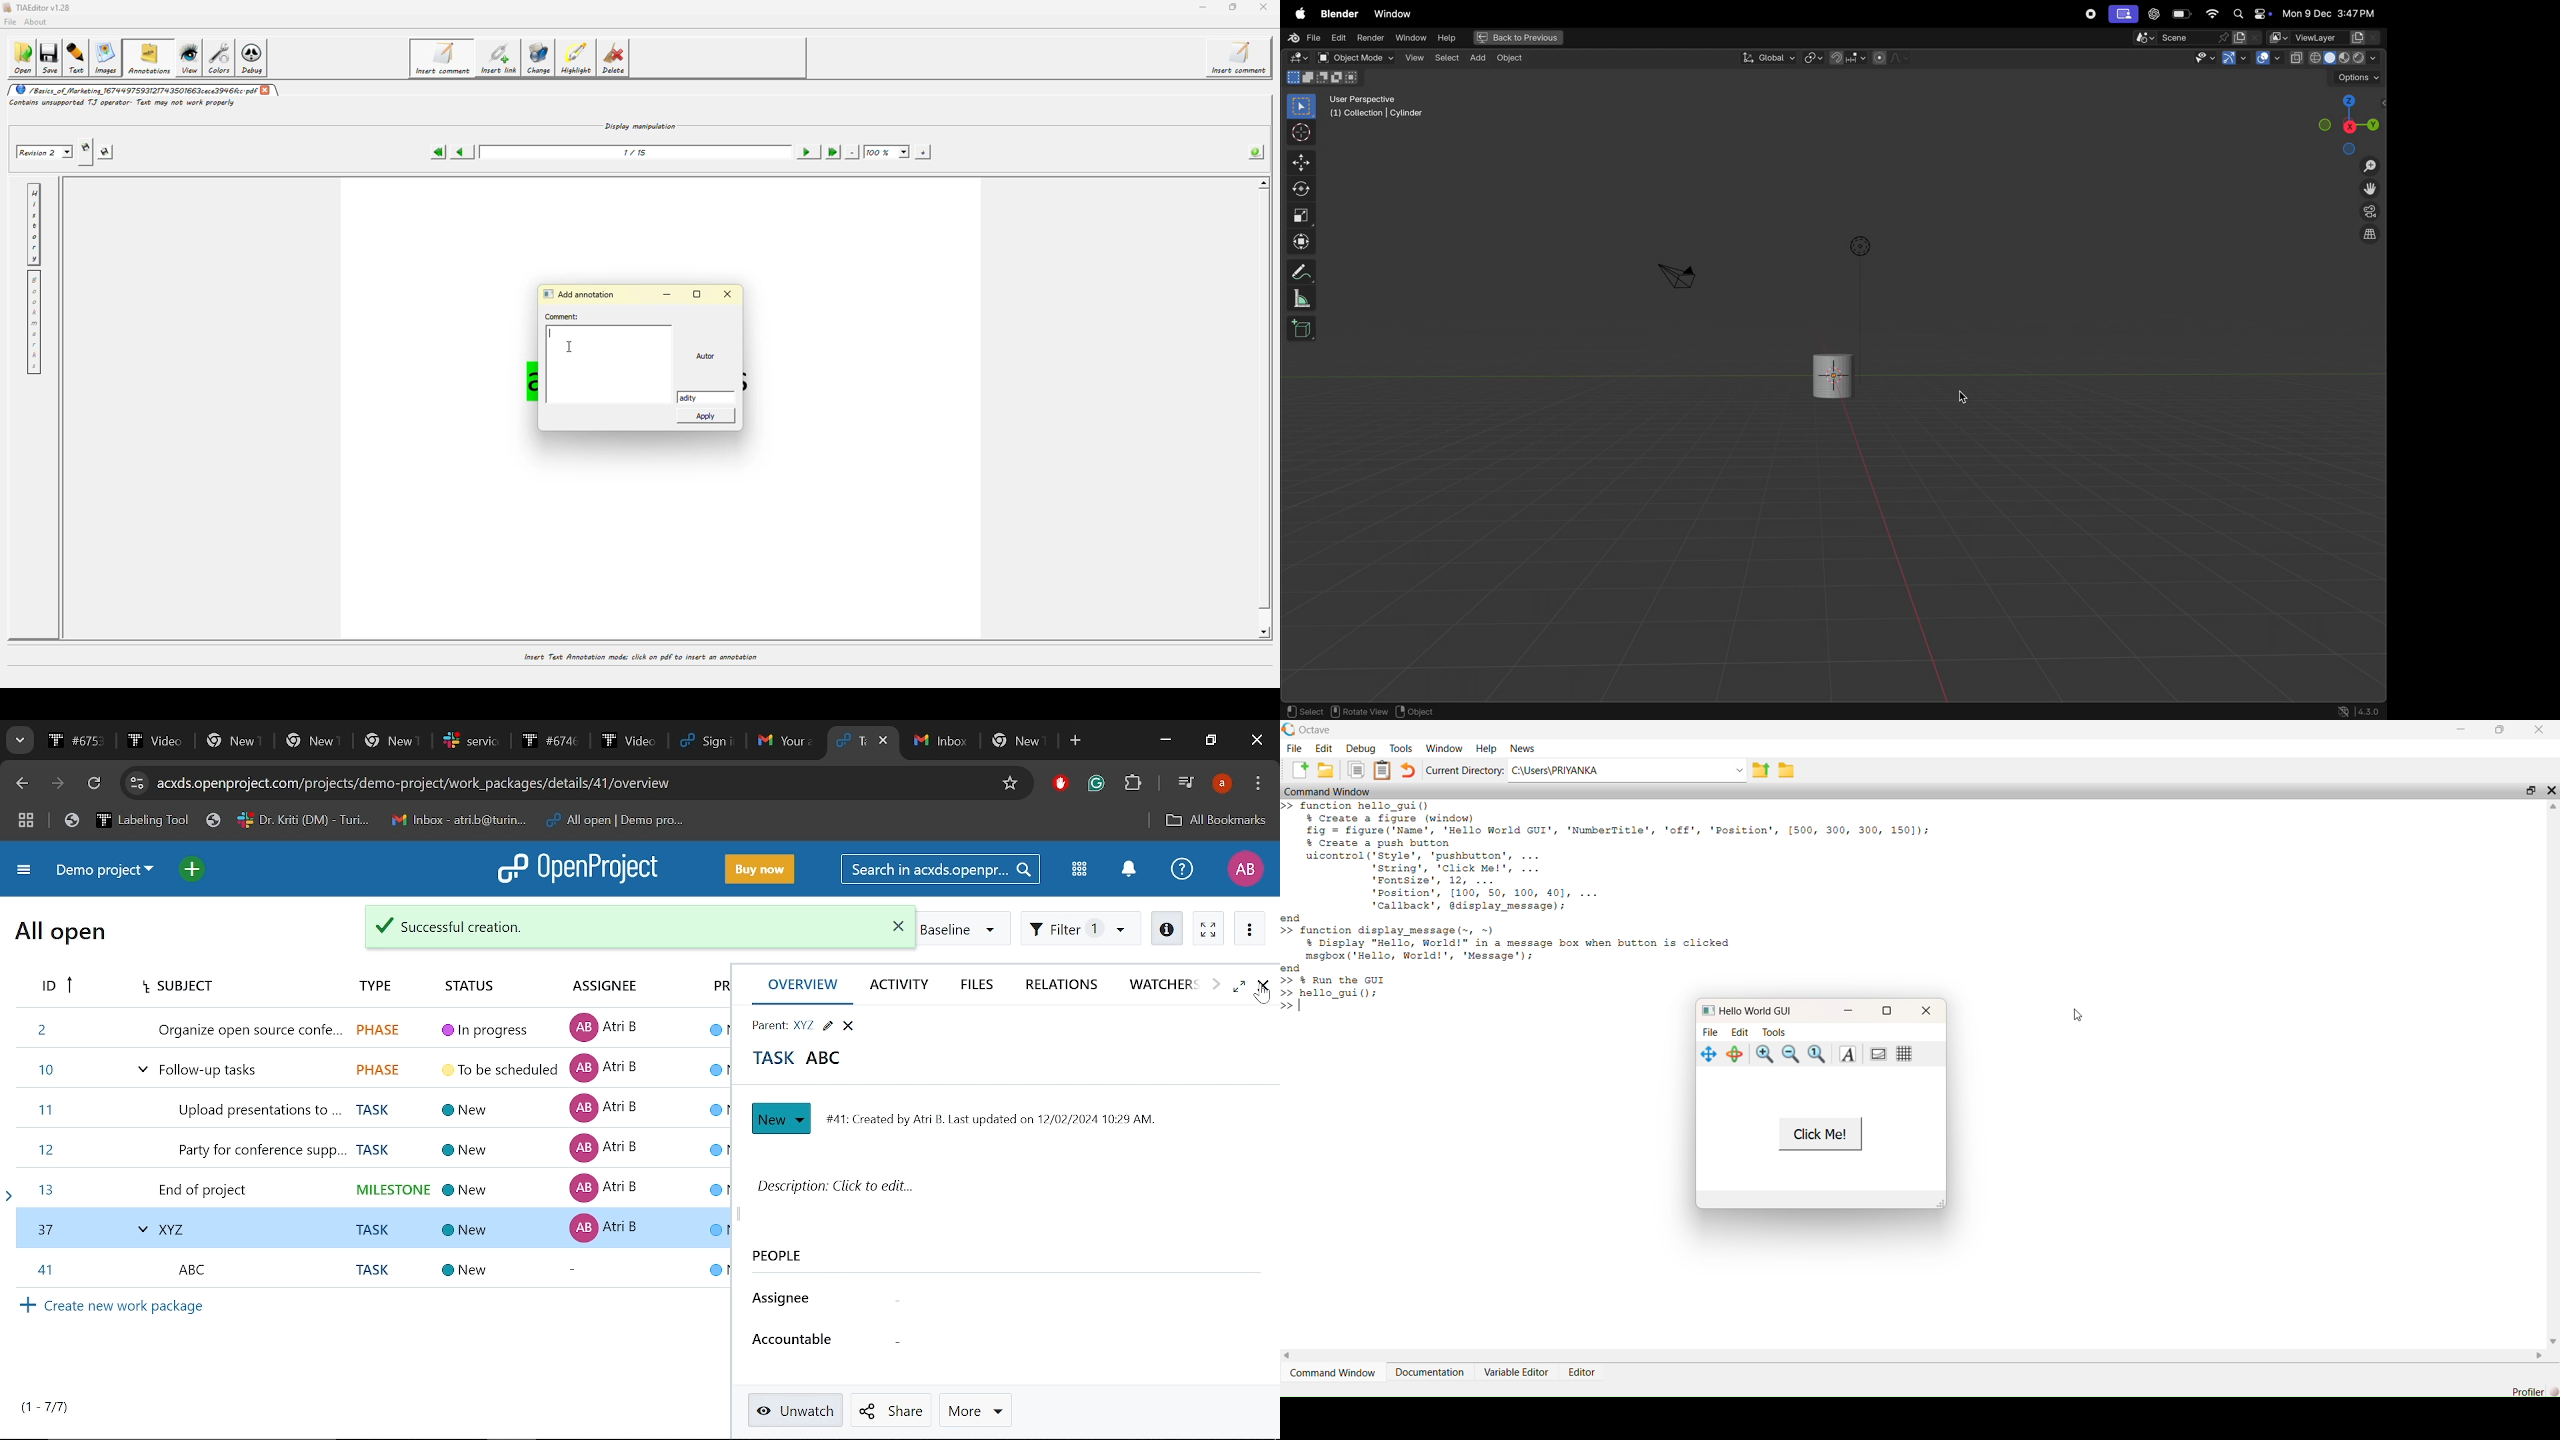  What do you see at coordinates (2459, 728) in the screenshot?
I see `minimise` at bounding box center [2459, 728].